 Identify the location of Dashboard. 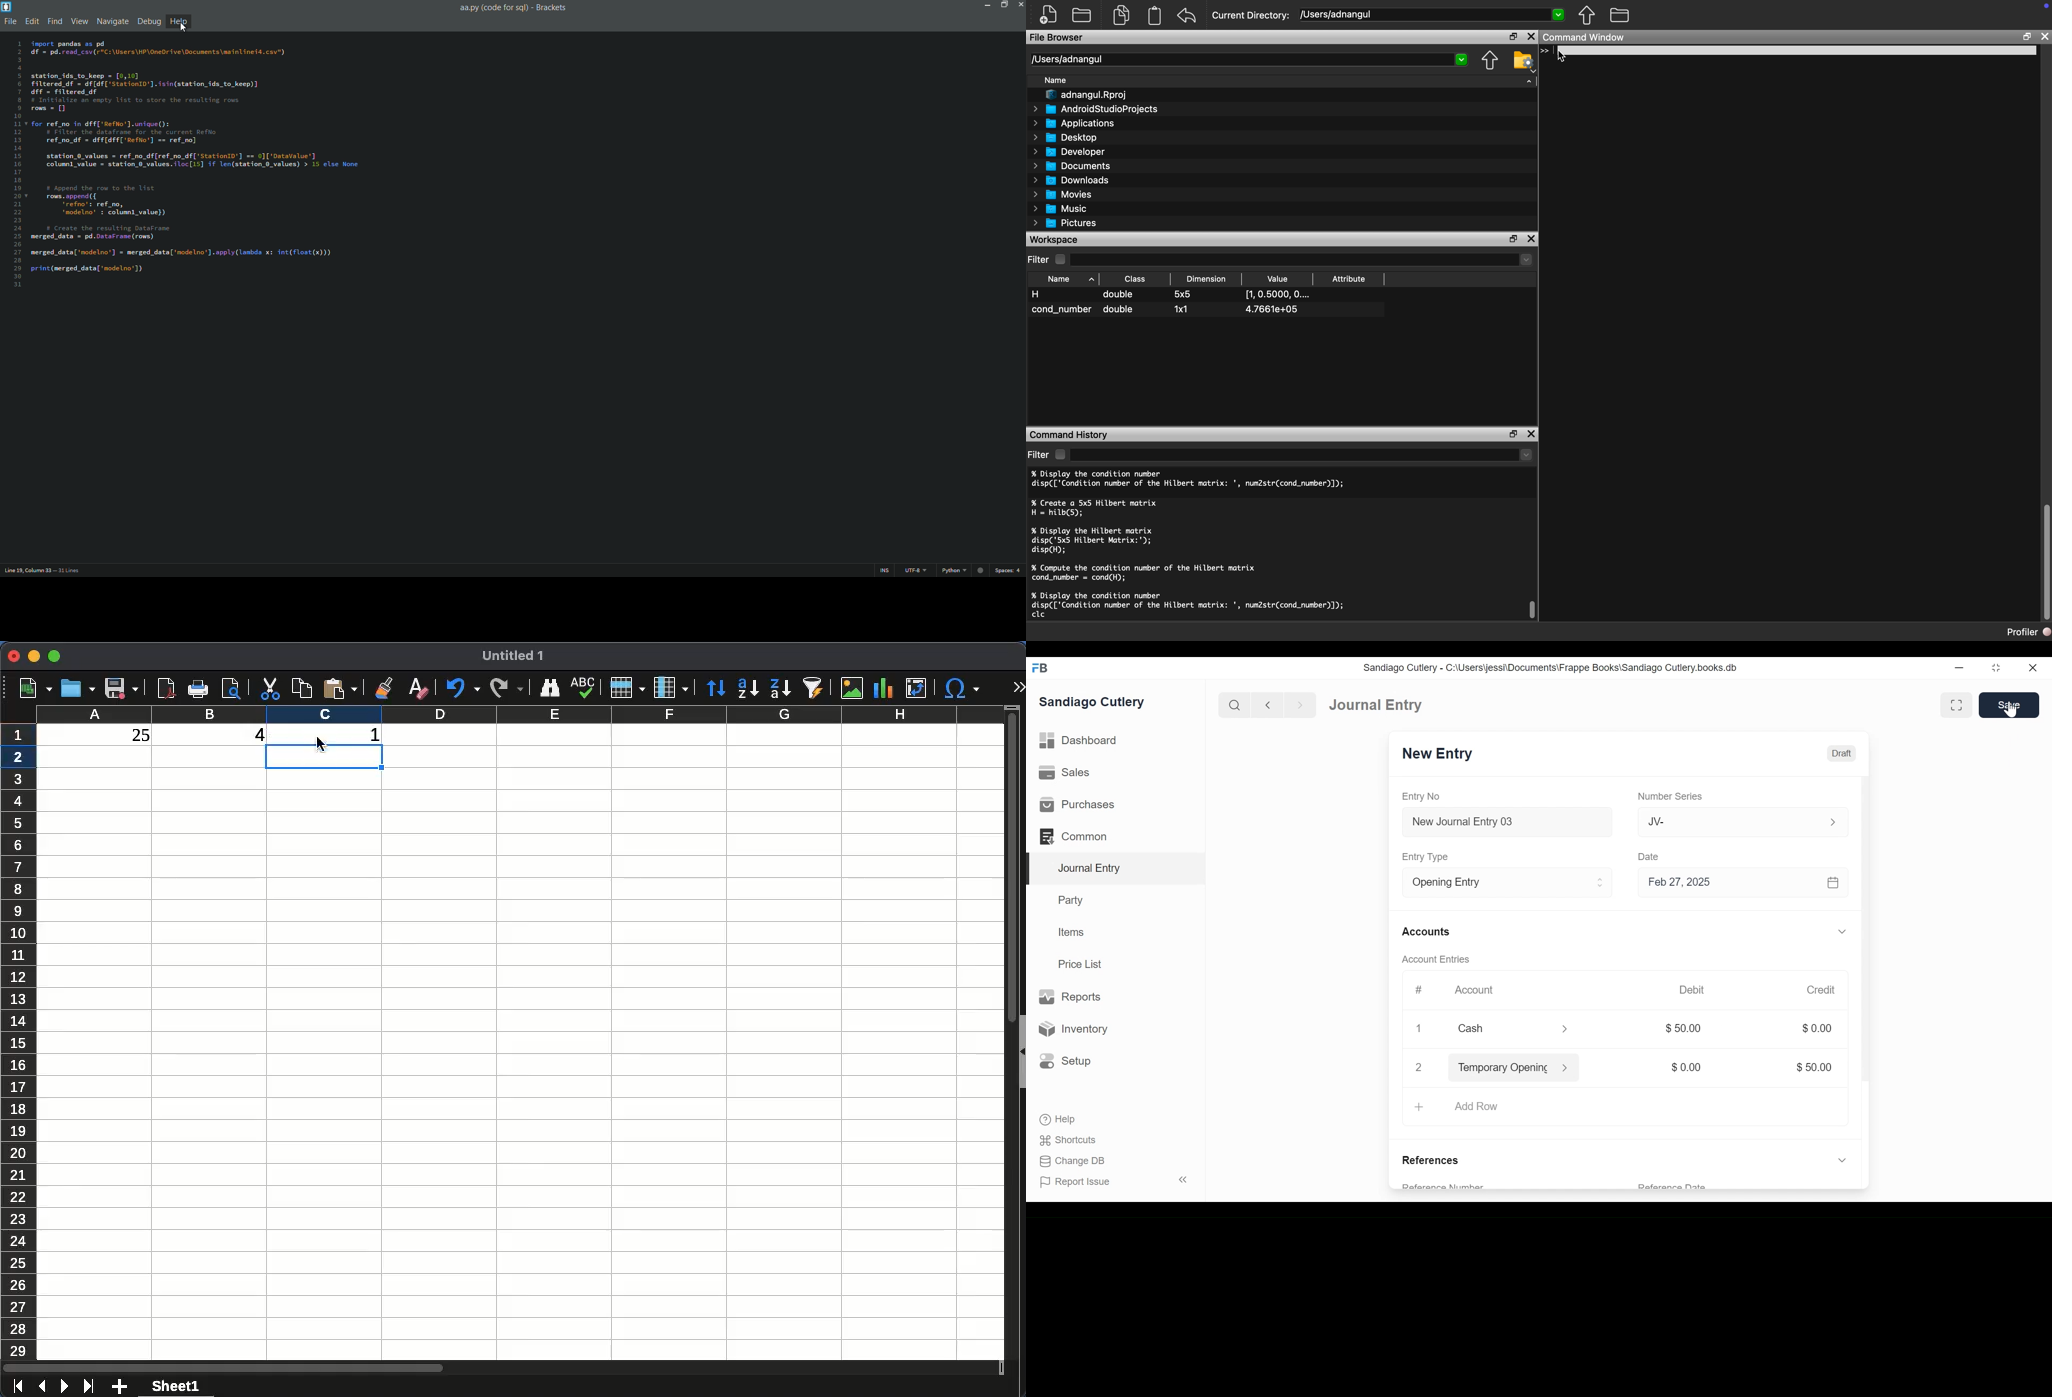
(1079, 741).